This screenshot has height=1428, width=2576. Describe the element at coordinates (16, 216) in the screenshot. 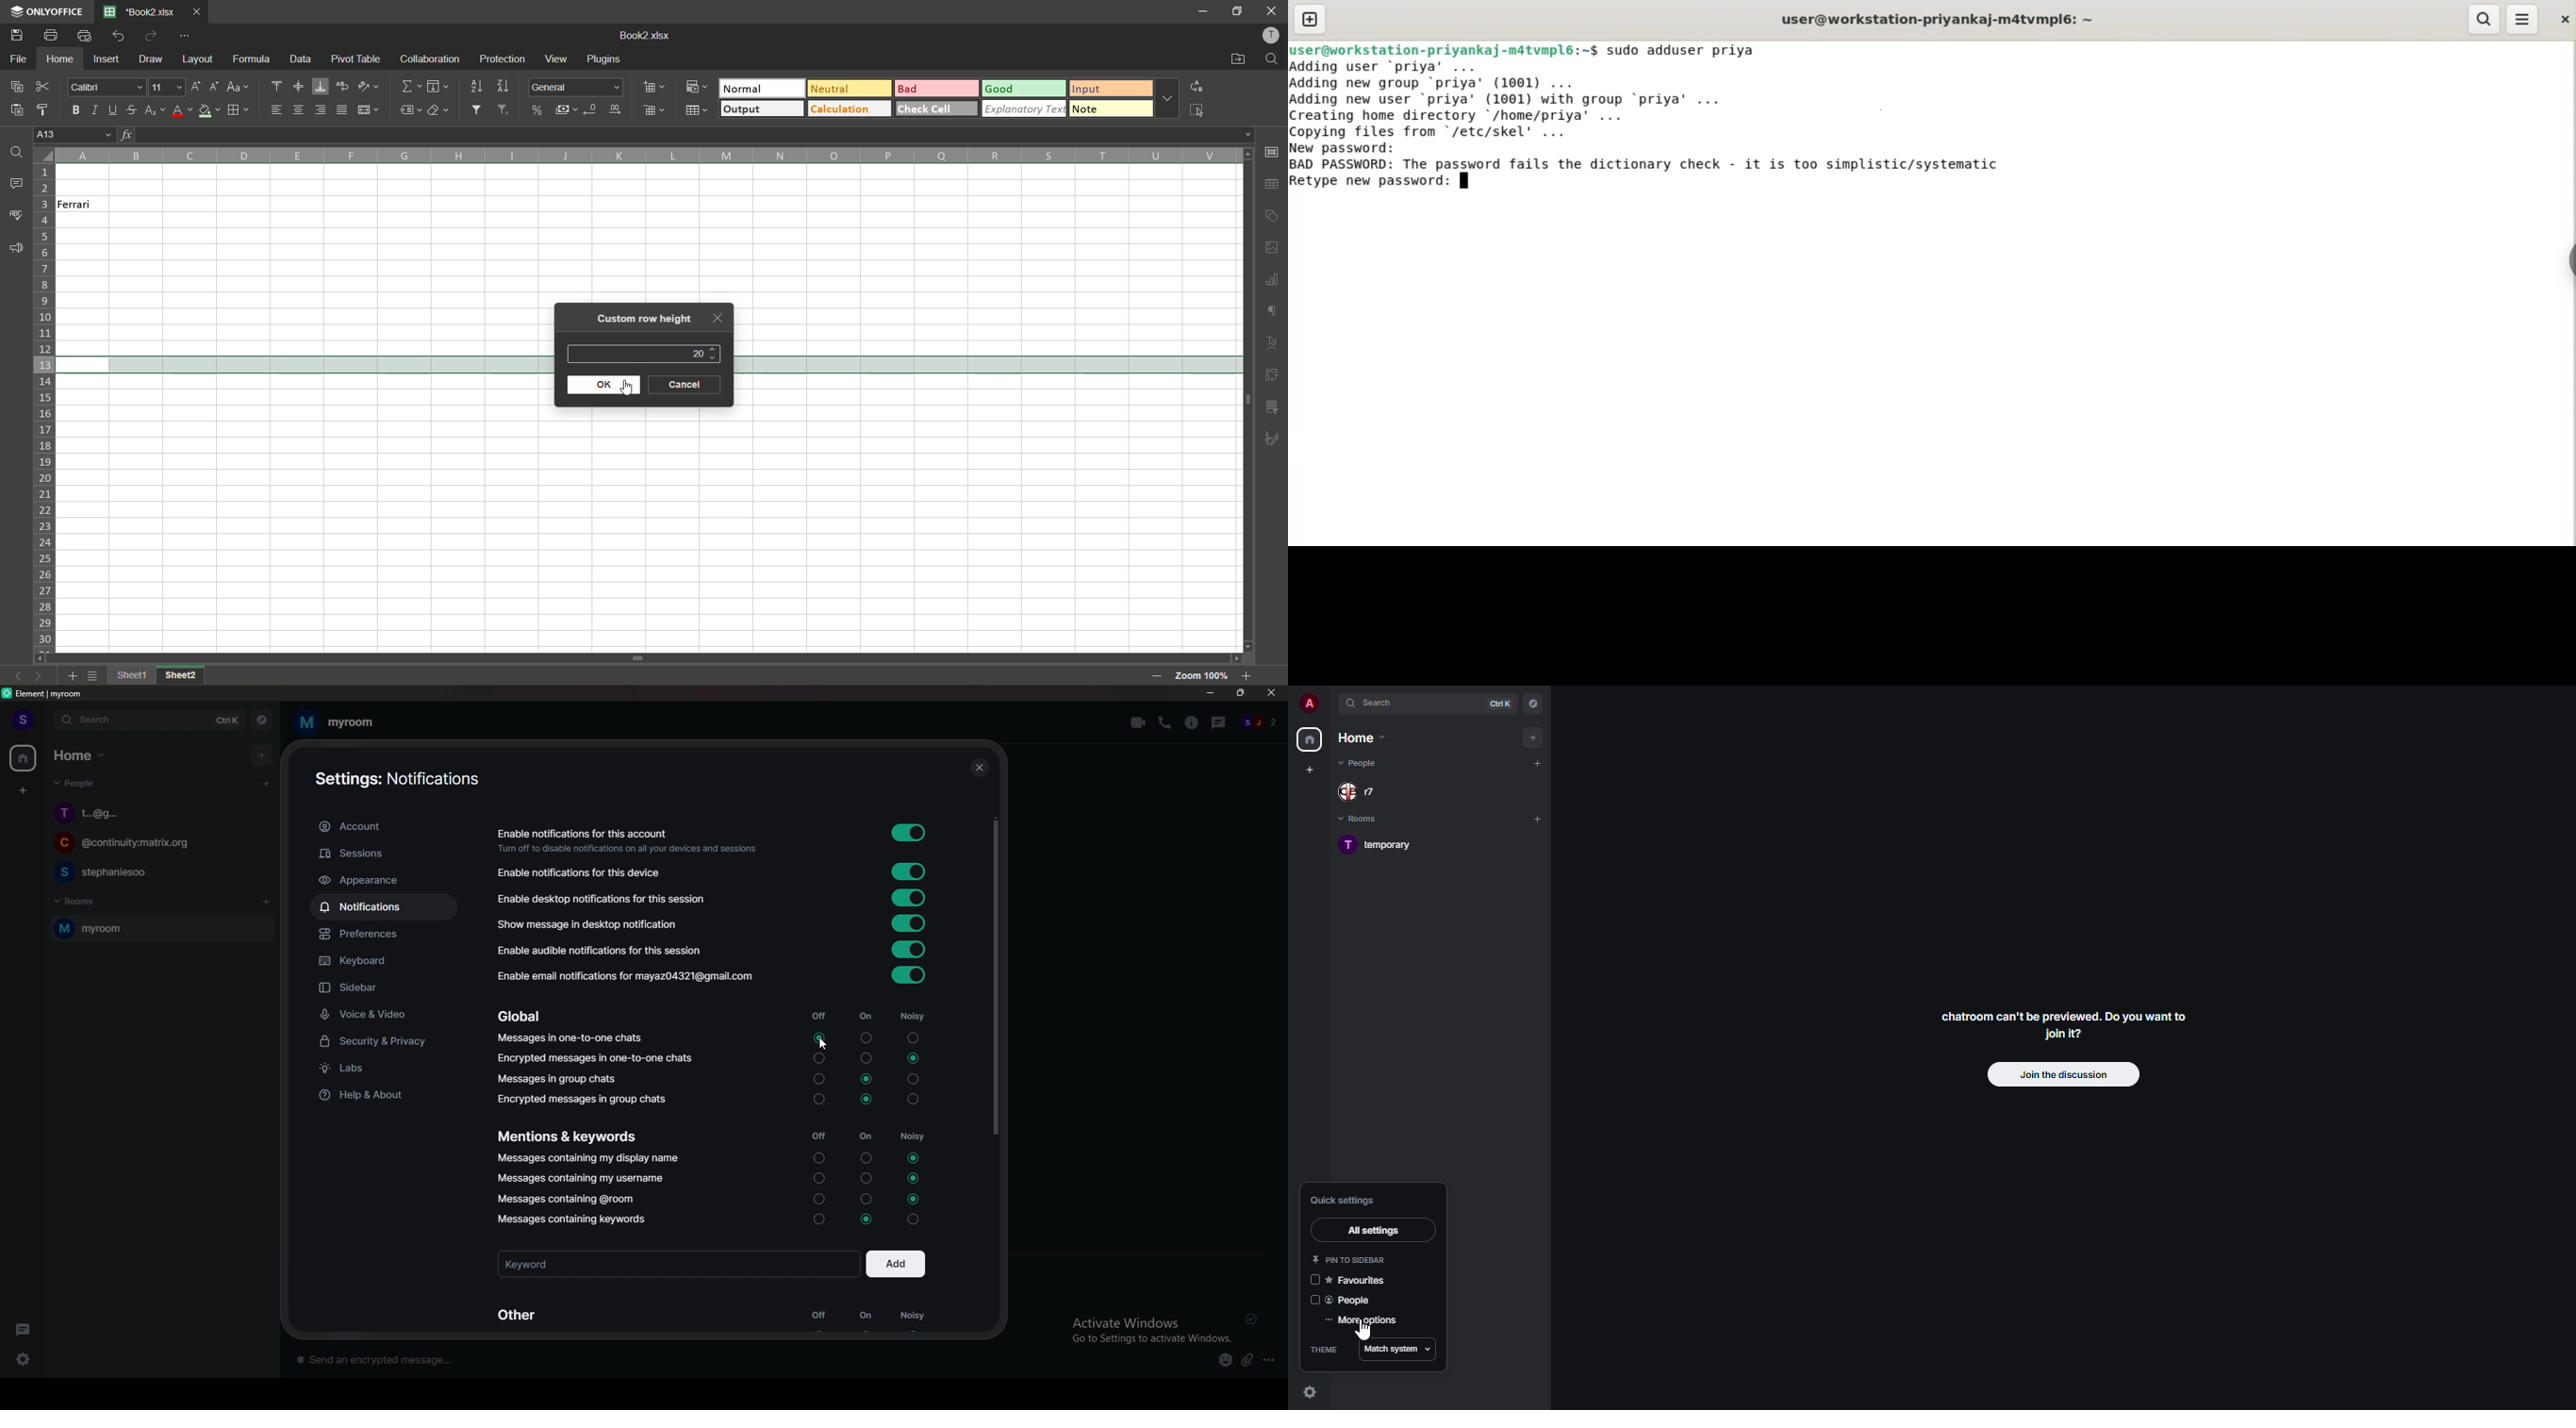

I see `spellcheck` at that location.